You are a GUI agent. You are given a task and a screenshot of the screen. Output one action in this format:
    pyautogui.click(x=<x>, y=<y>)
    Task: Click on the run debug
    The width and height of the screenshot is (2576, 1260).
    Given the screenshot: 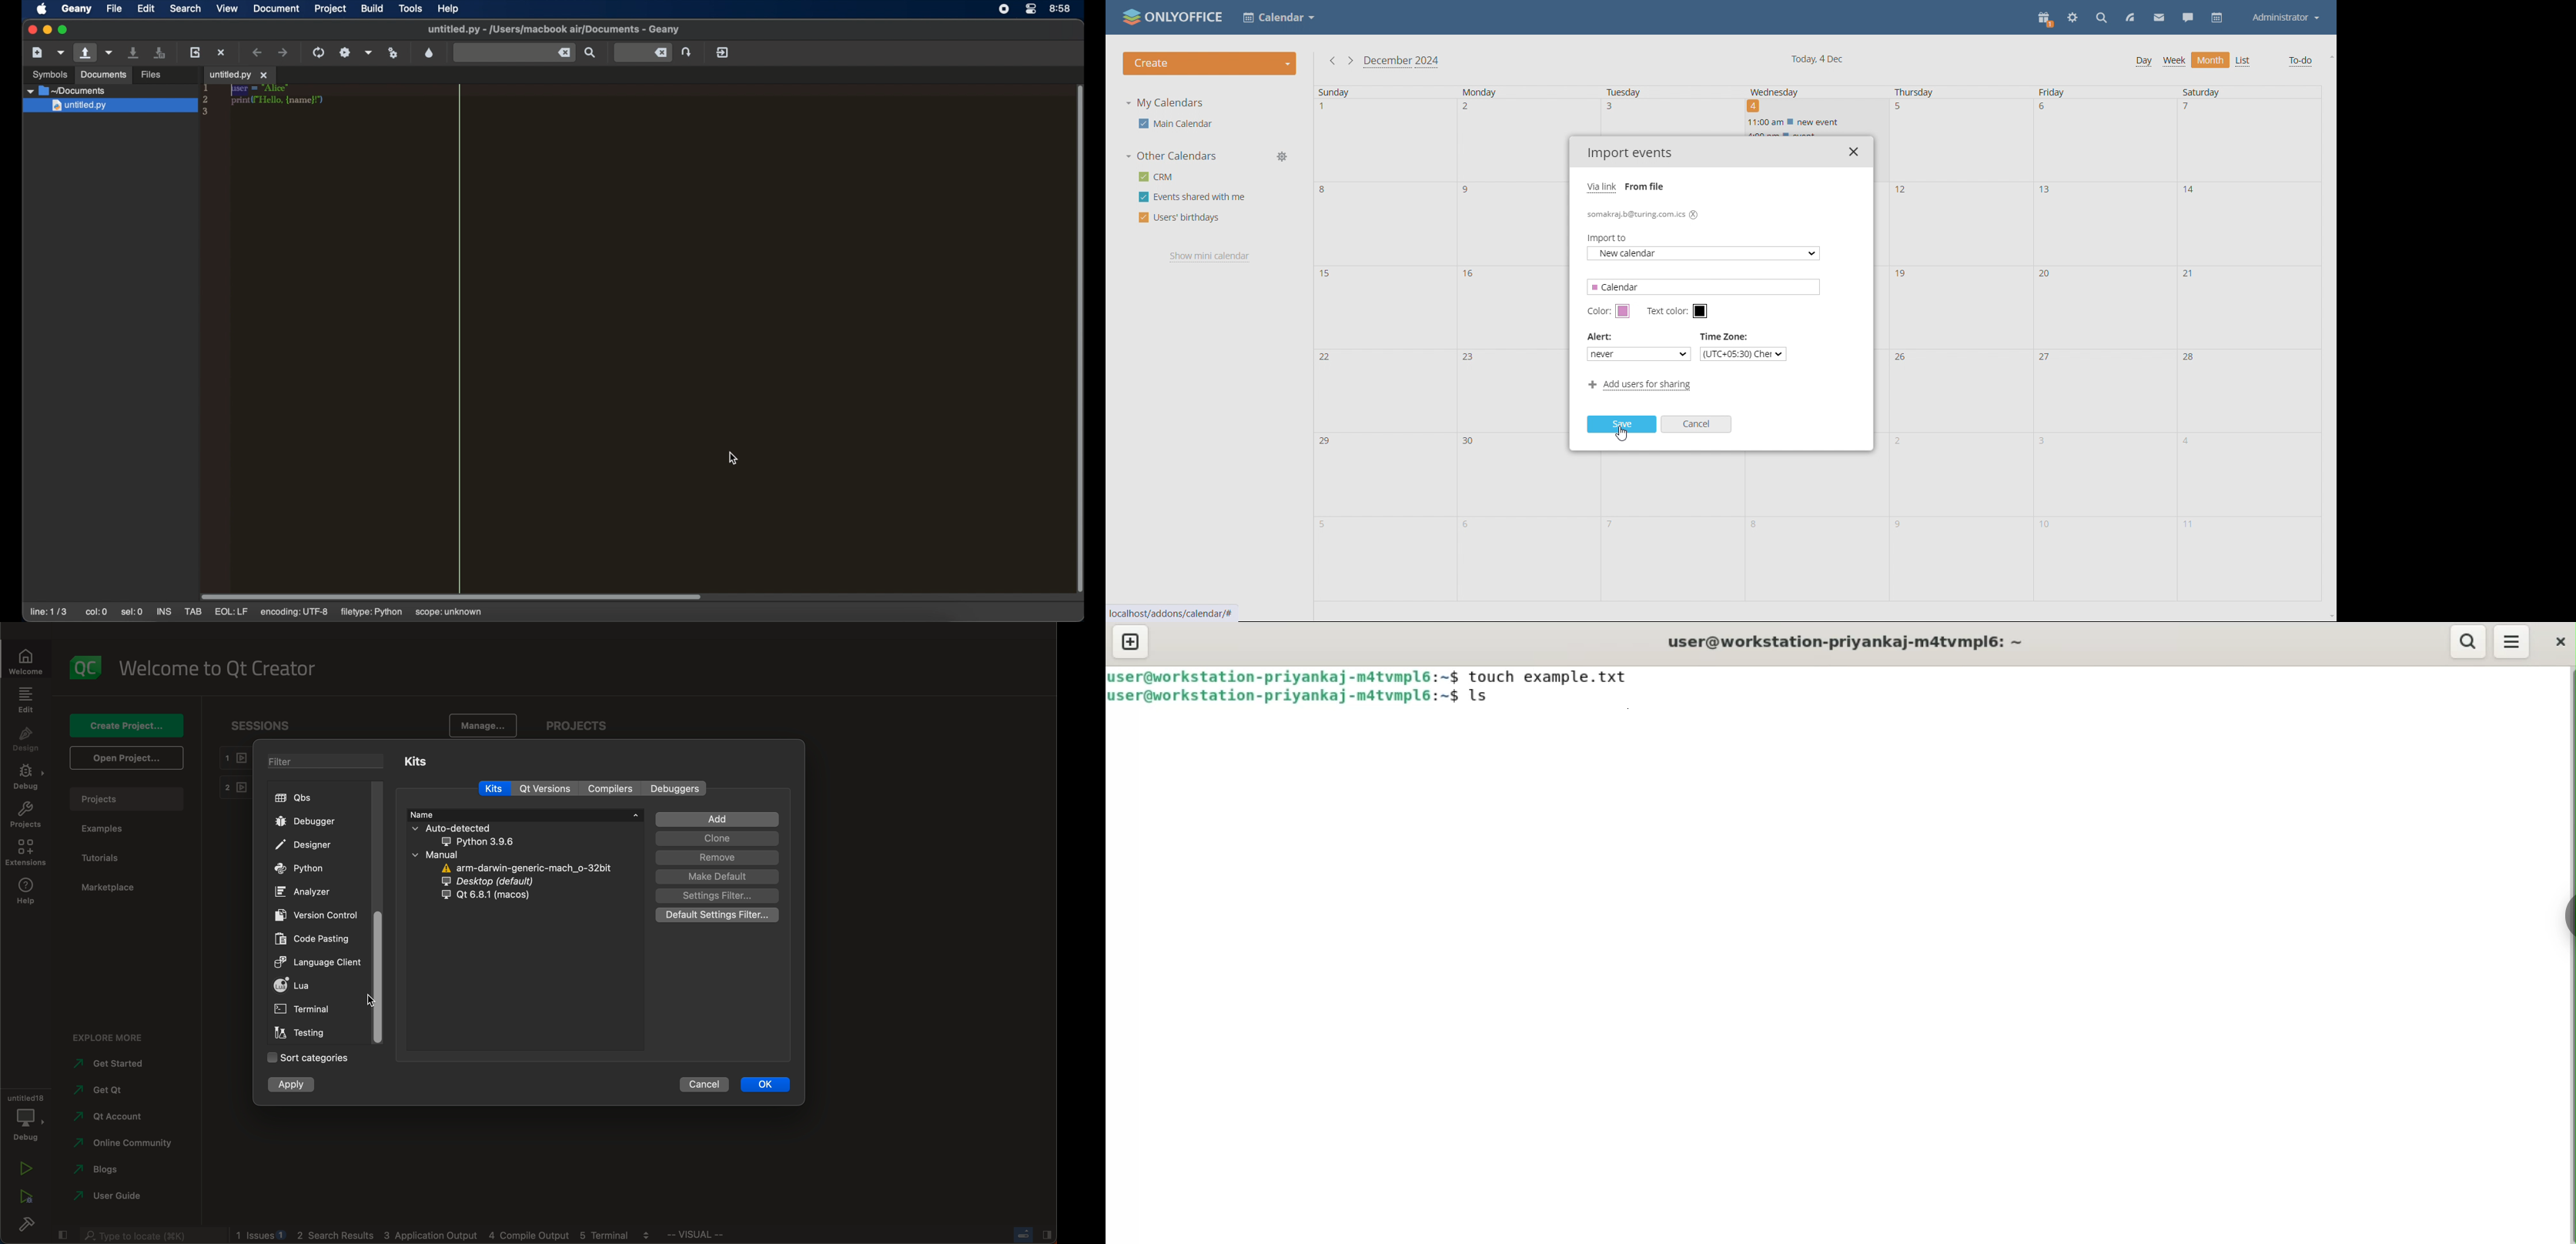 What is the action you would take?
    pyautogui.click(x=25, y=1200)
    